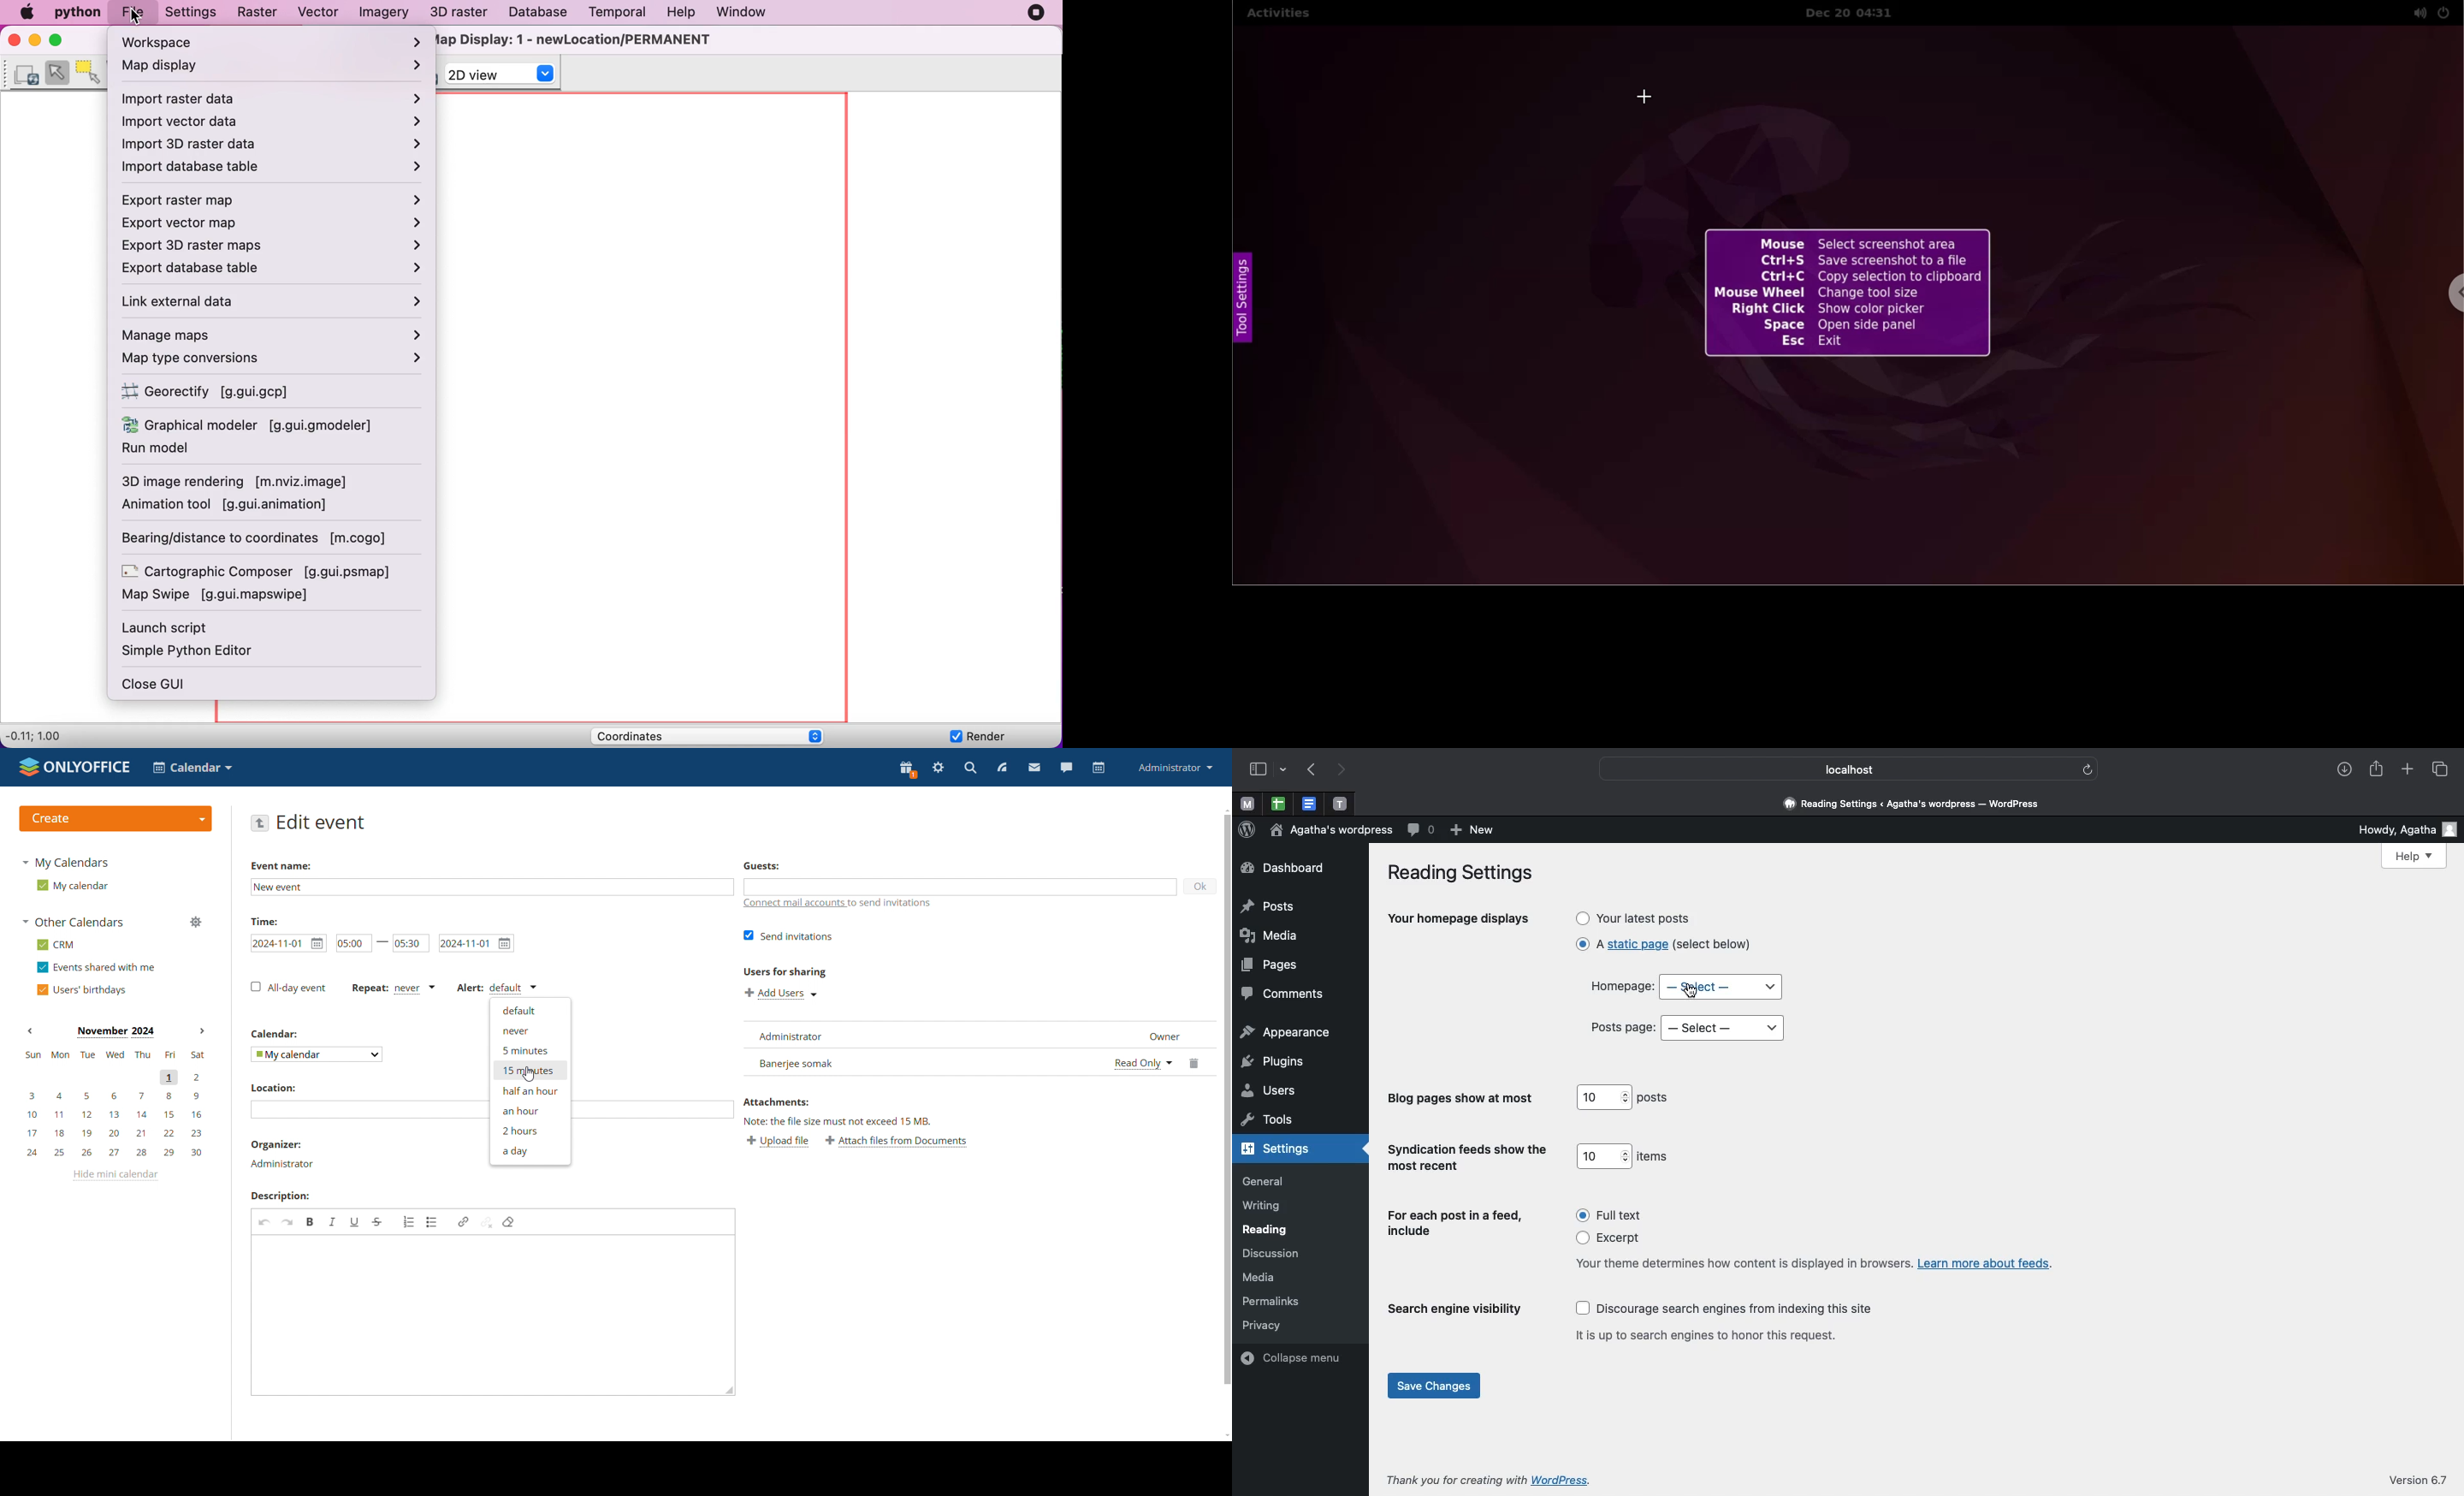 The height and width of the screenshot is (1512, 2464). Describe the element at coordinates (529, 1049) in the screenshot. I see `5 minutes` at that location.